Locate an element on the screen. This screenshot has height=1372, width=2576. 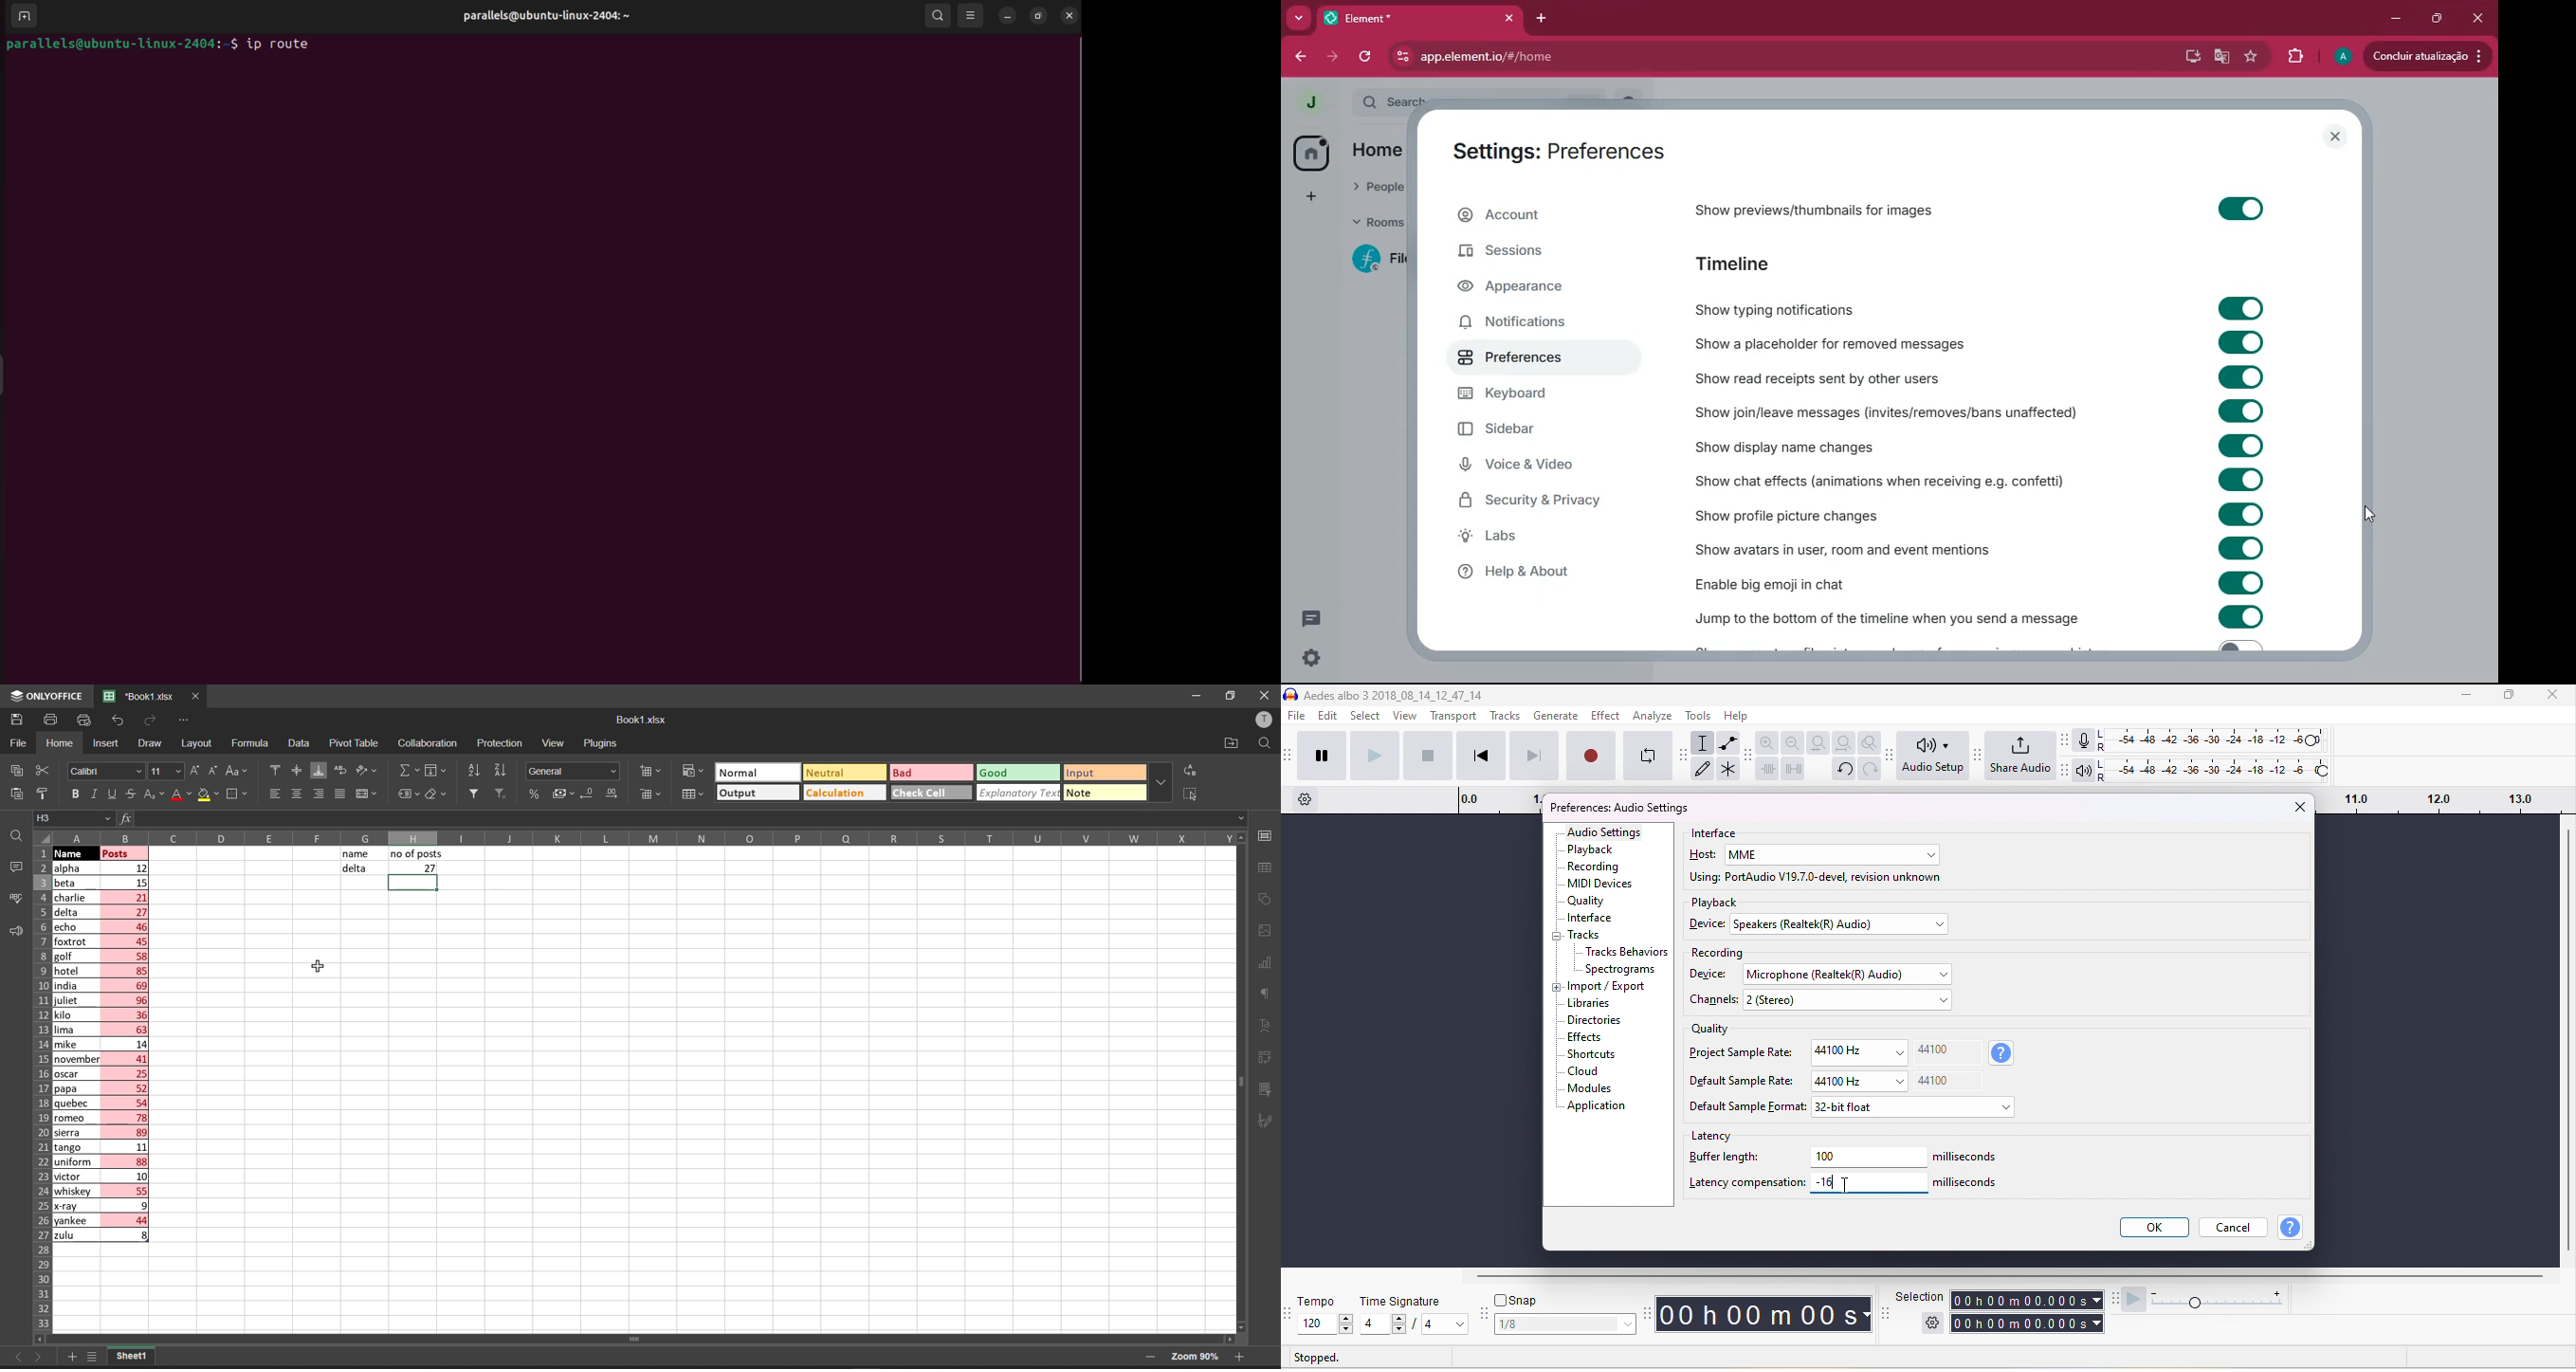
milliseconds is located at coordinates (1970, 1158).